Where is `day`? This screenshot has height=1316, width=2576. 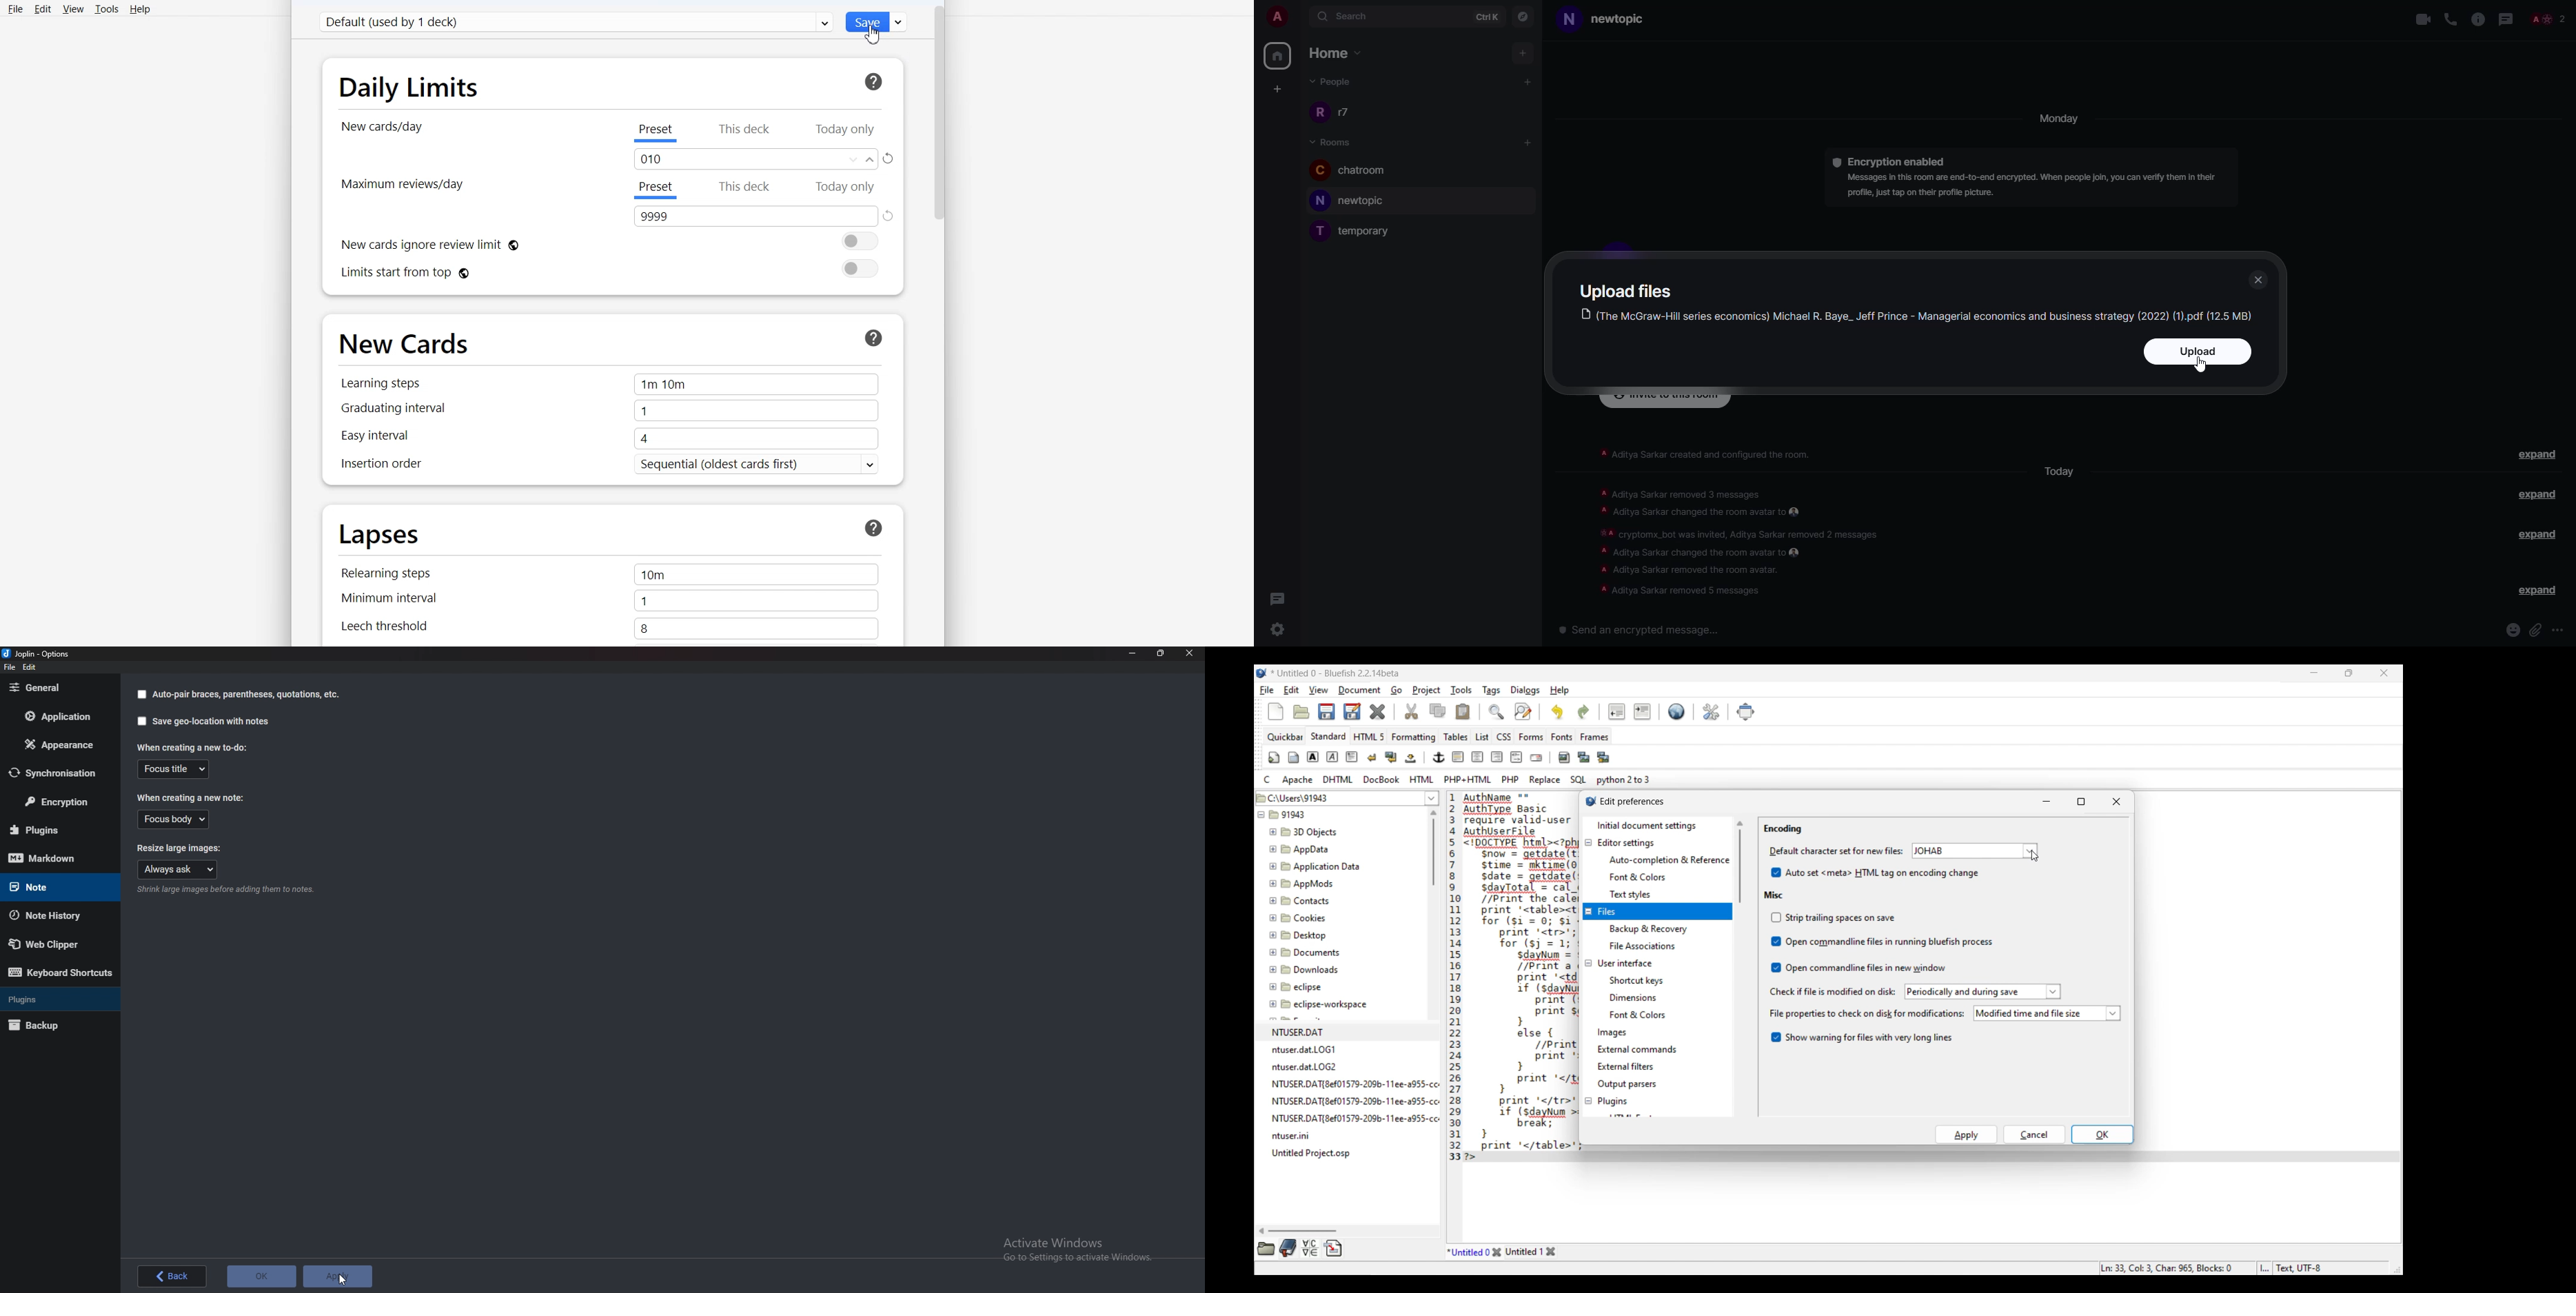
day is located at coordinates (2062, 472).